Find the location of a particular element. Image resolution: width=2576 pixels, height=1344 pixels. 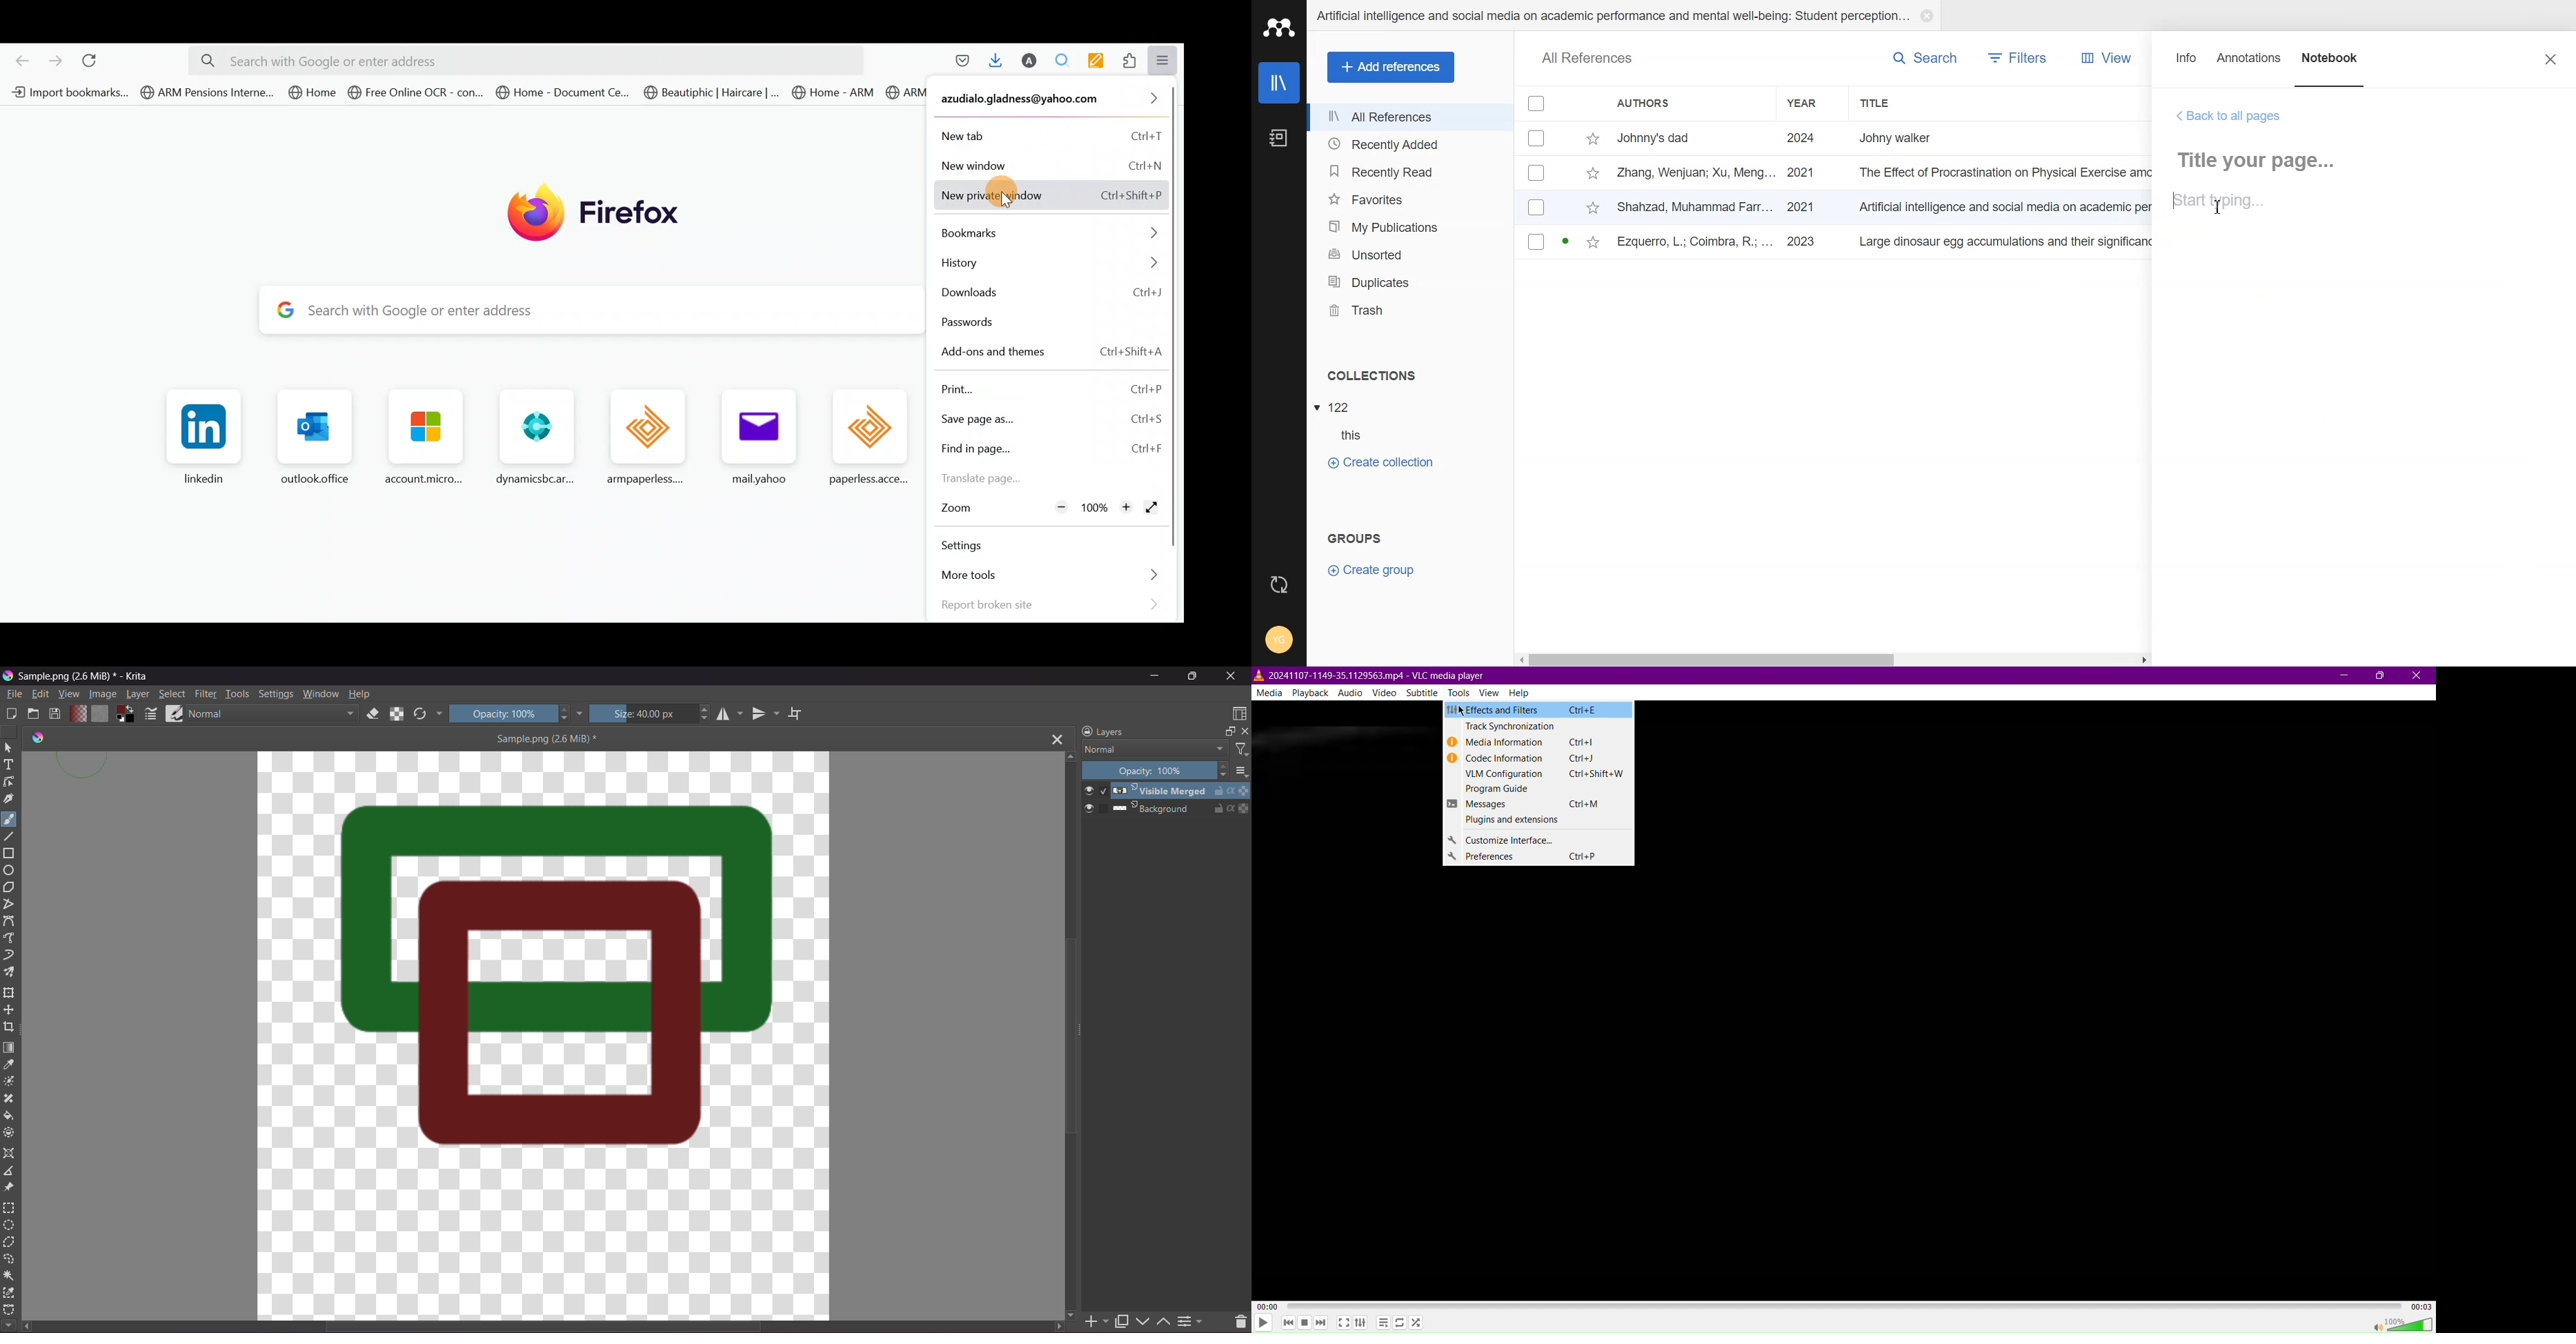

Reload is located at coordinates (421, 714).